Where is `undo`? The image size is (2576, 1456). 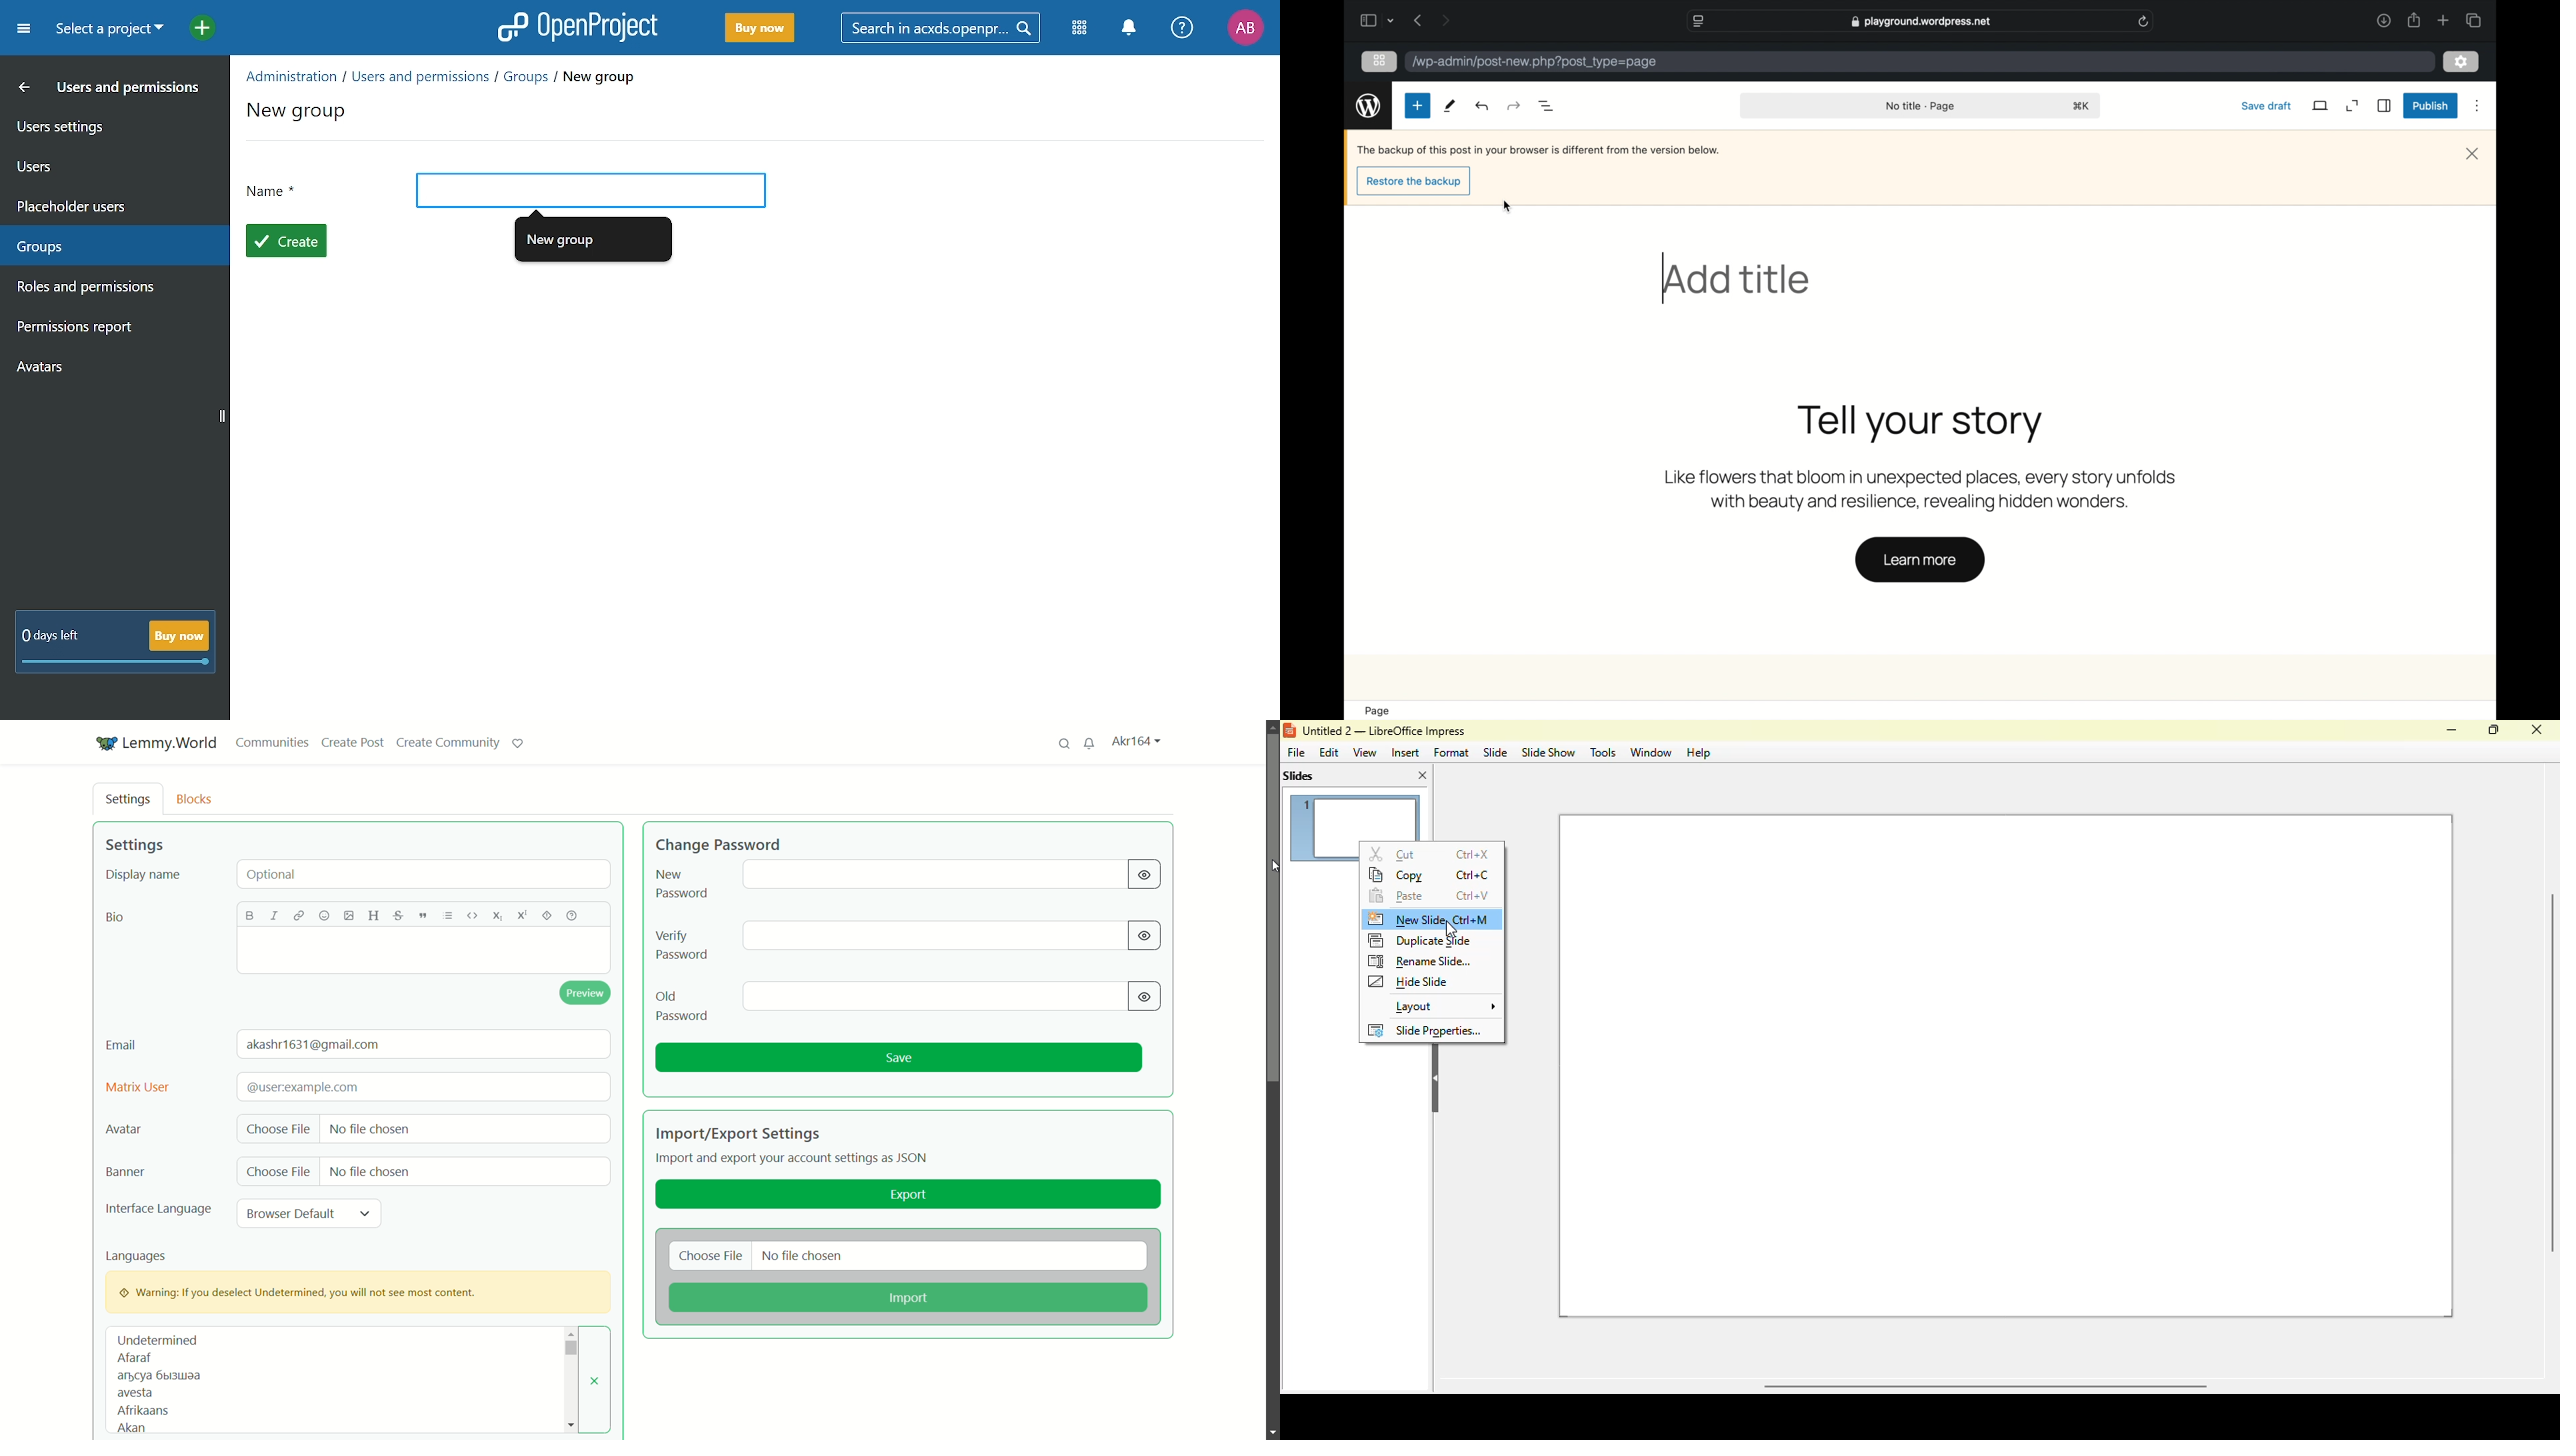 undo is located at coordinates (1513, 106).